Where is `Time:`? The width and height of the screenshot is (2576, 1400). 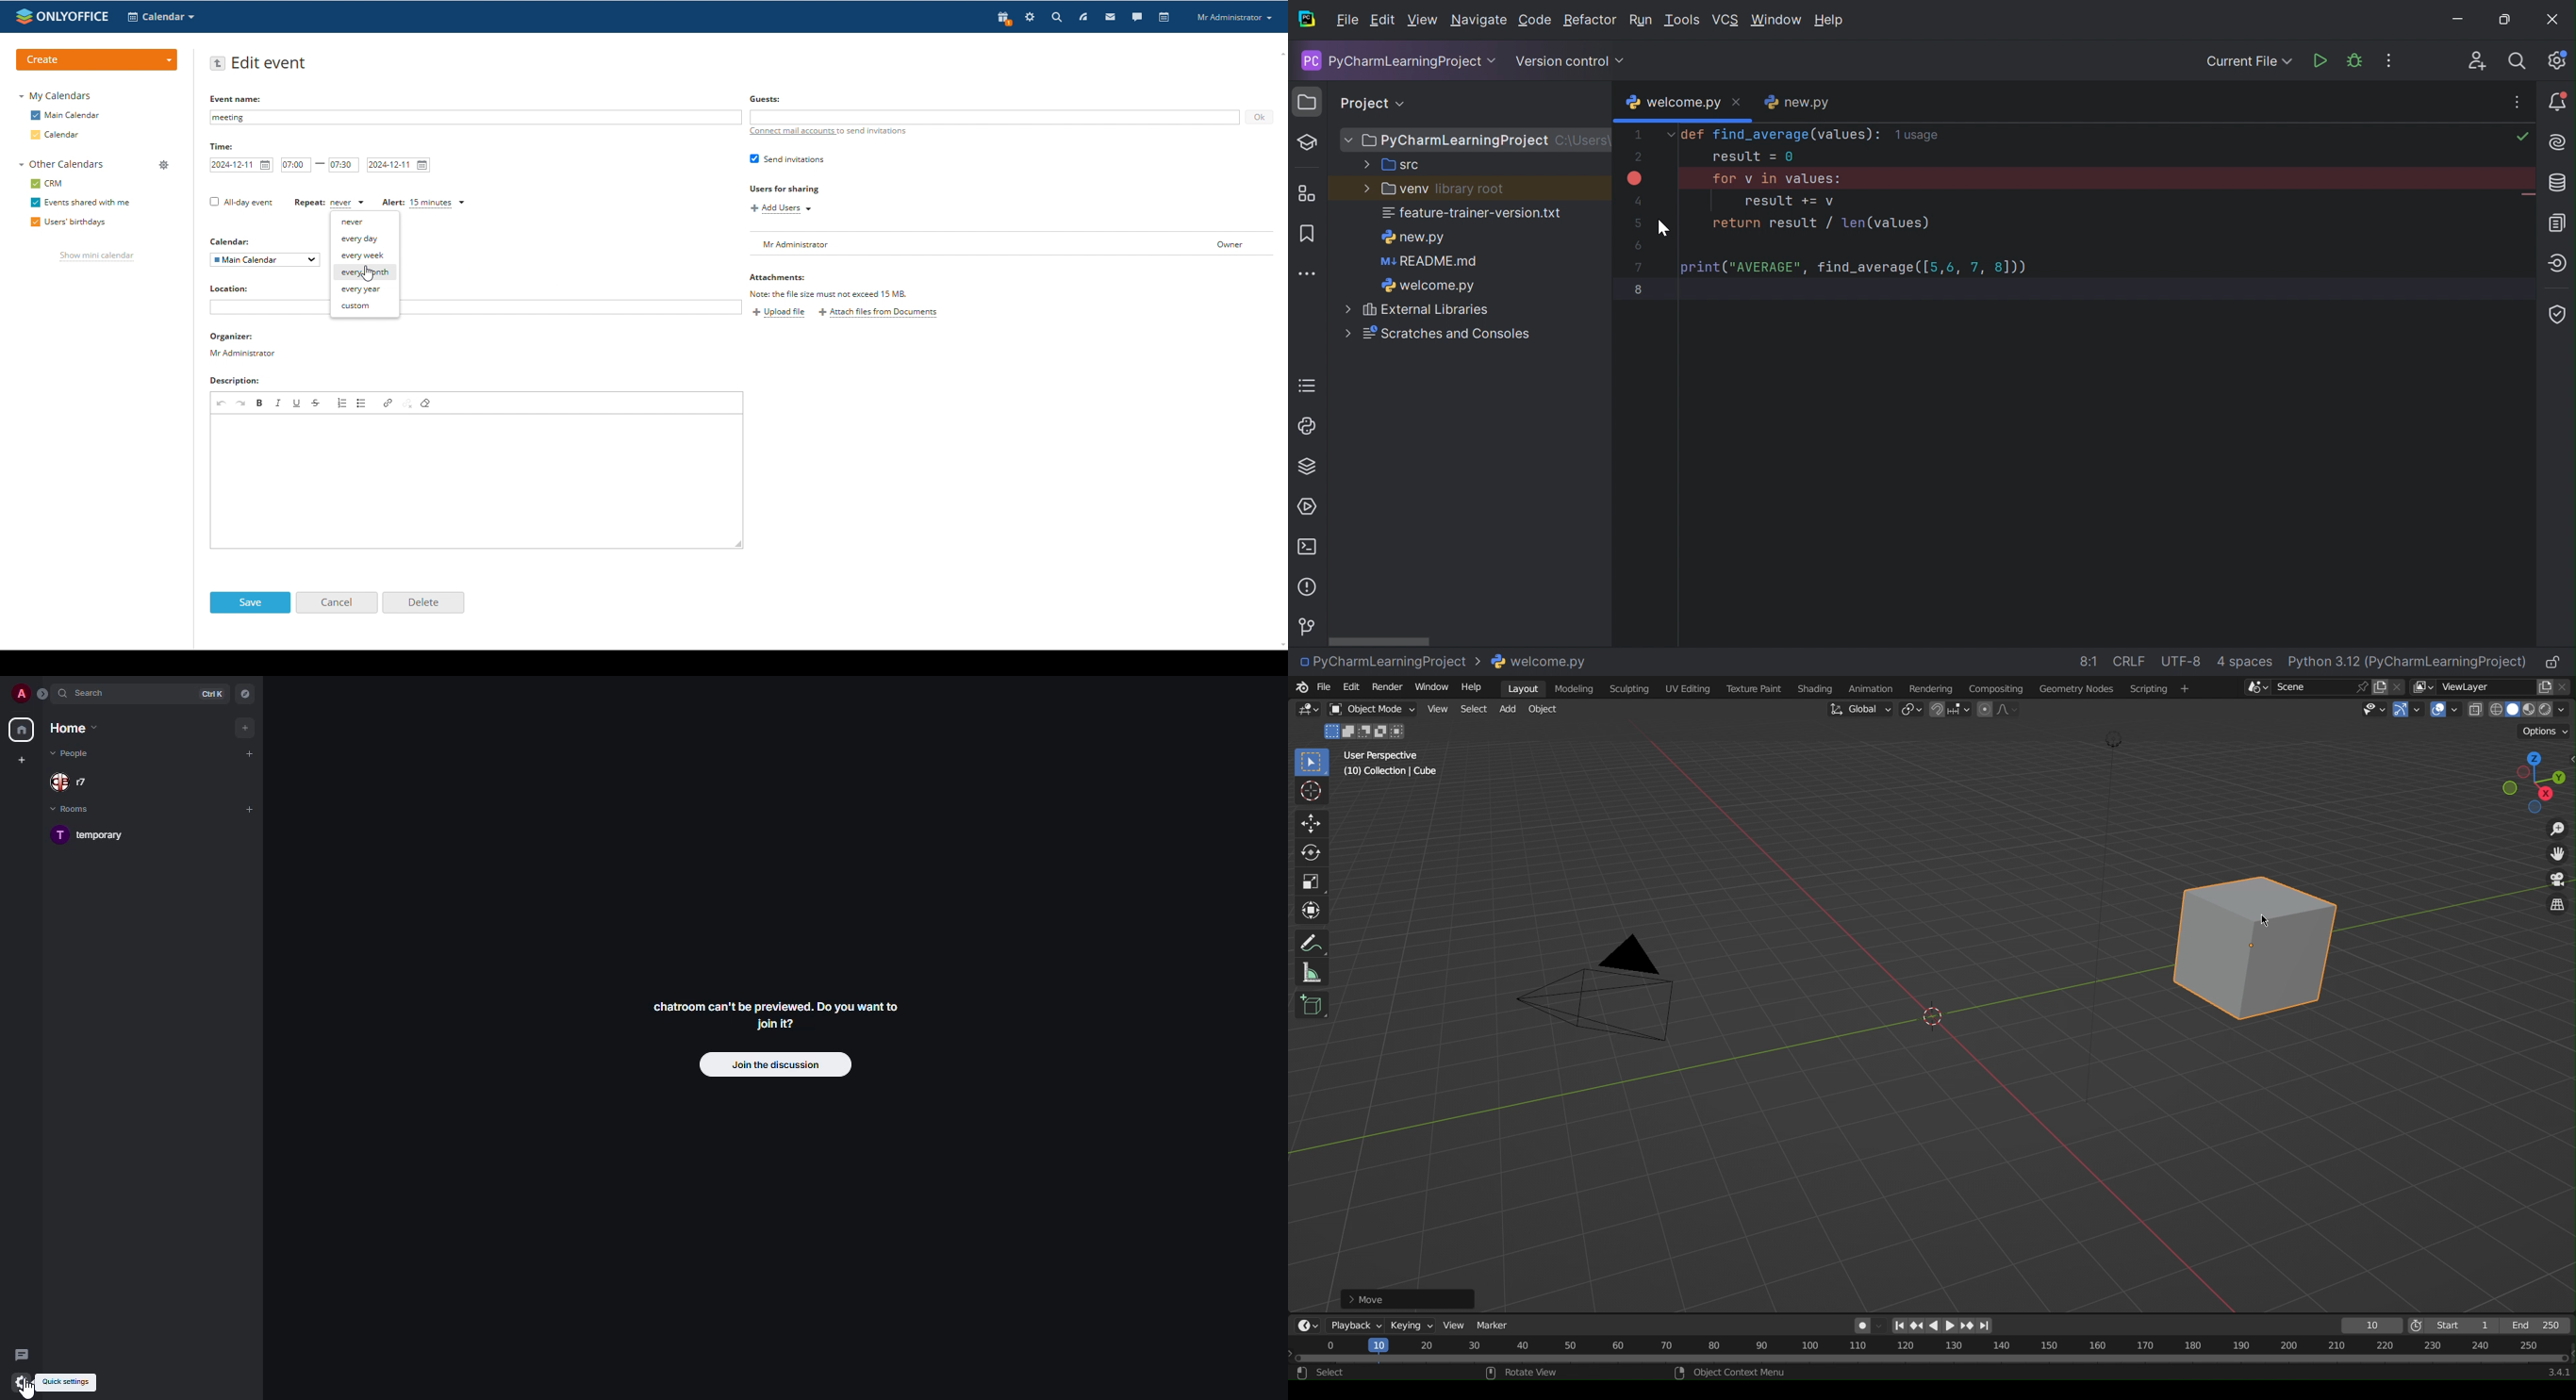
Time: is located at coordinates (225, 148).